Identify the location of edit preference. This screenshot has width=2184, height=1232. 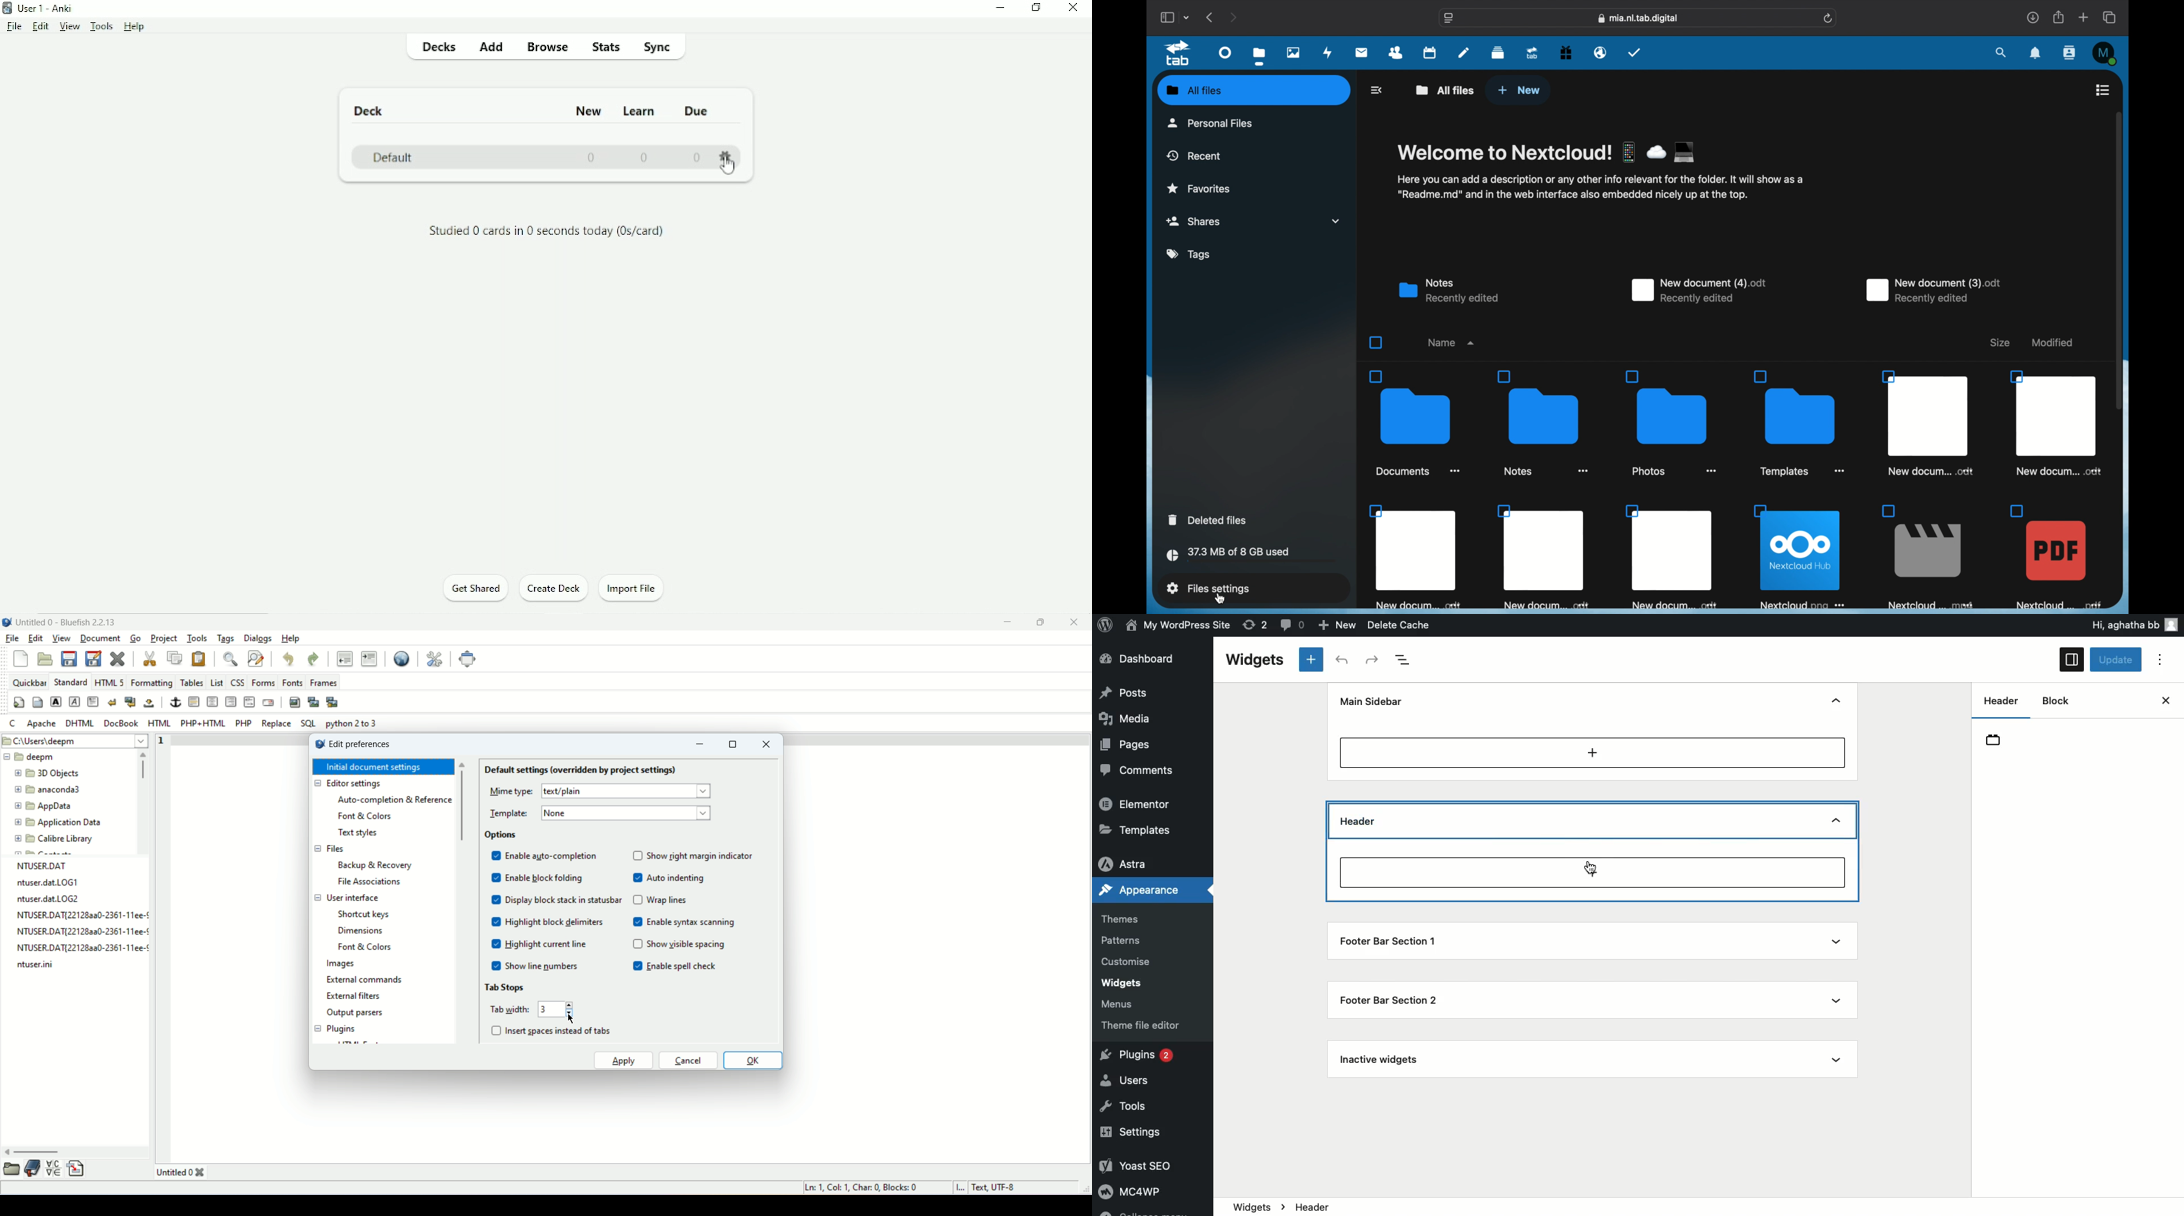
(361, 746).